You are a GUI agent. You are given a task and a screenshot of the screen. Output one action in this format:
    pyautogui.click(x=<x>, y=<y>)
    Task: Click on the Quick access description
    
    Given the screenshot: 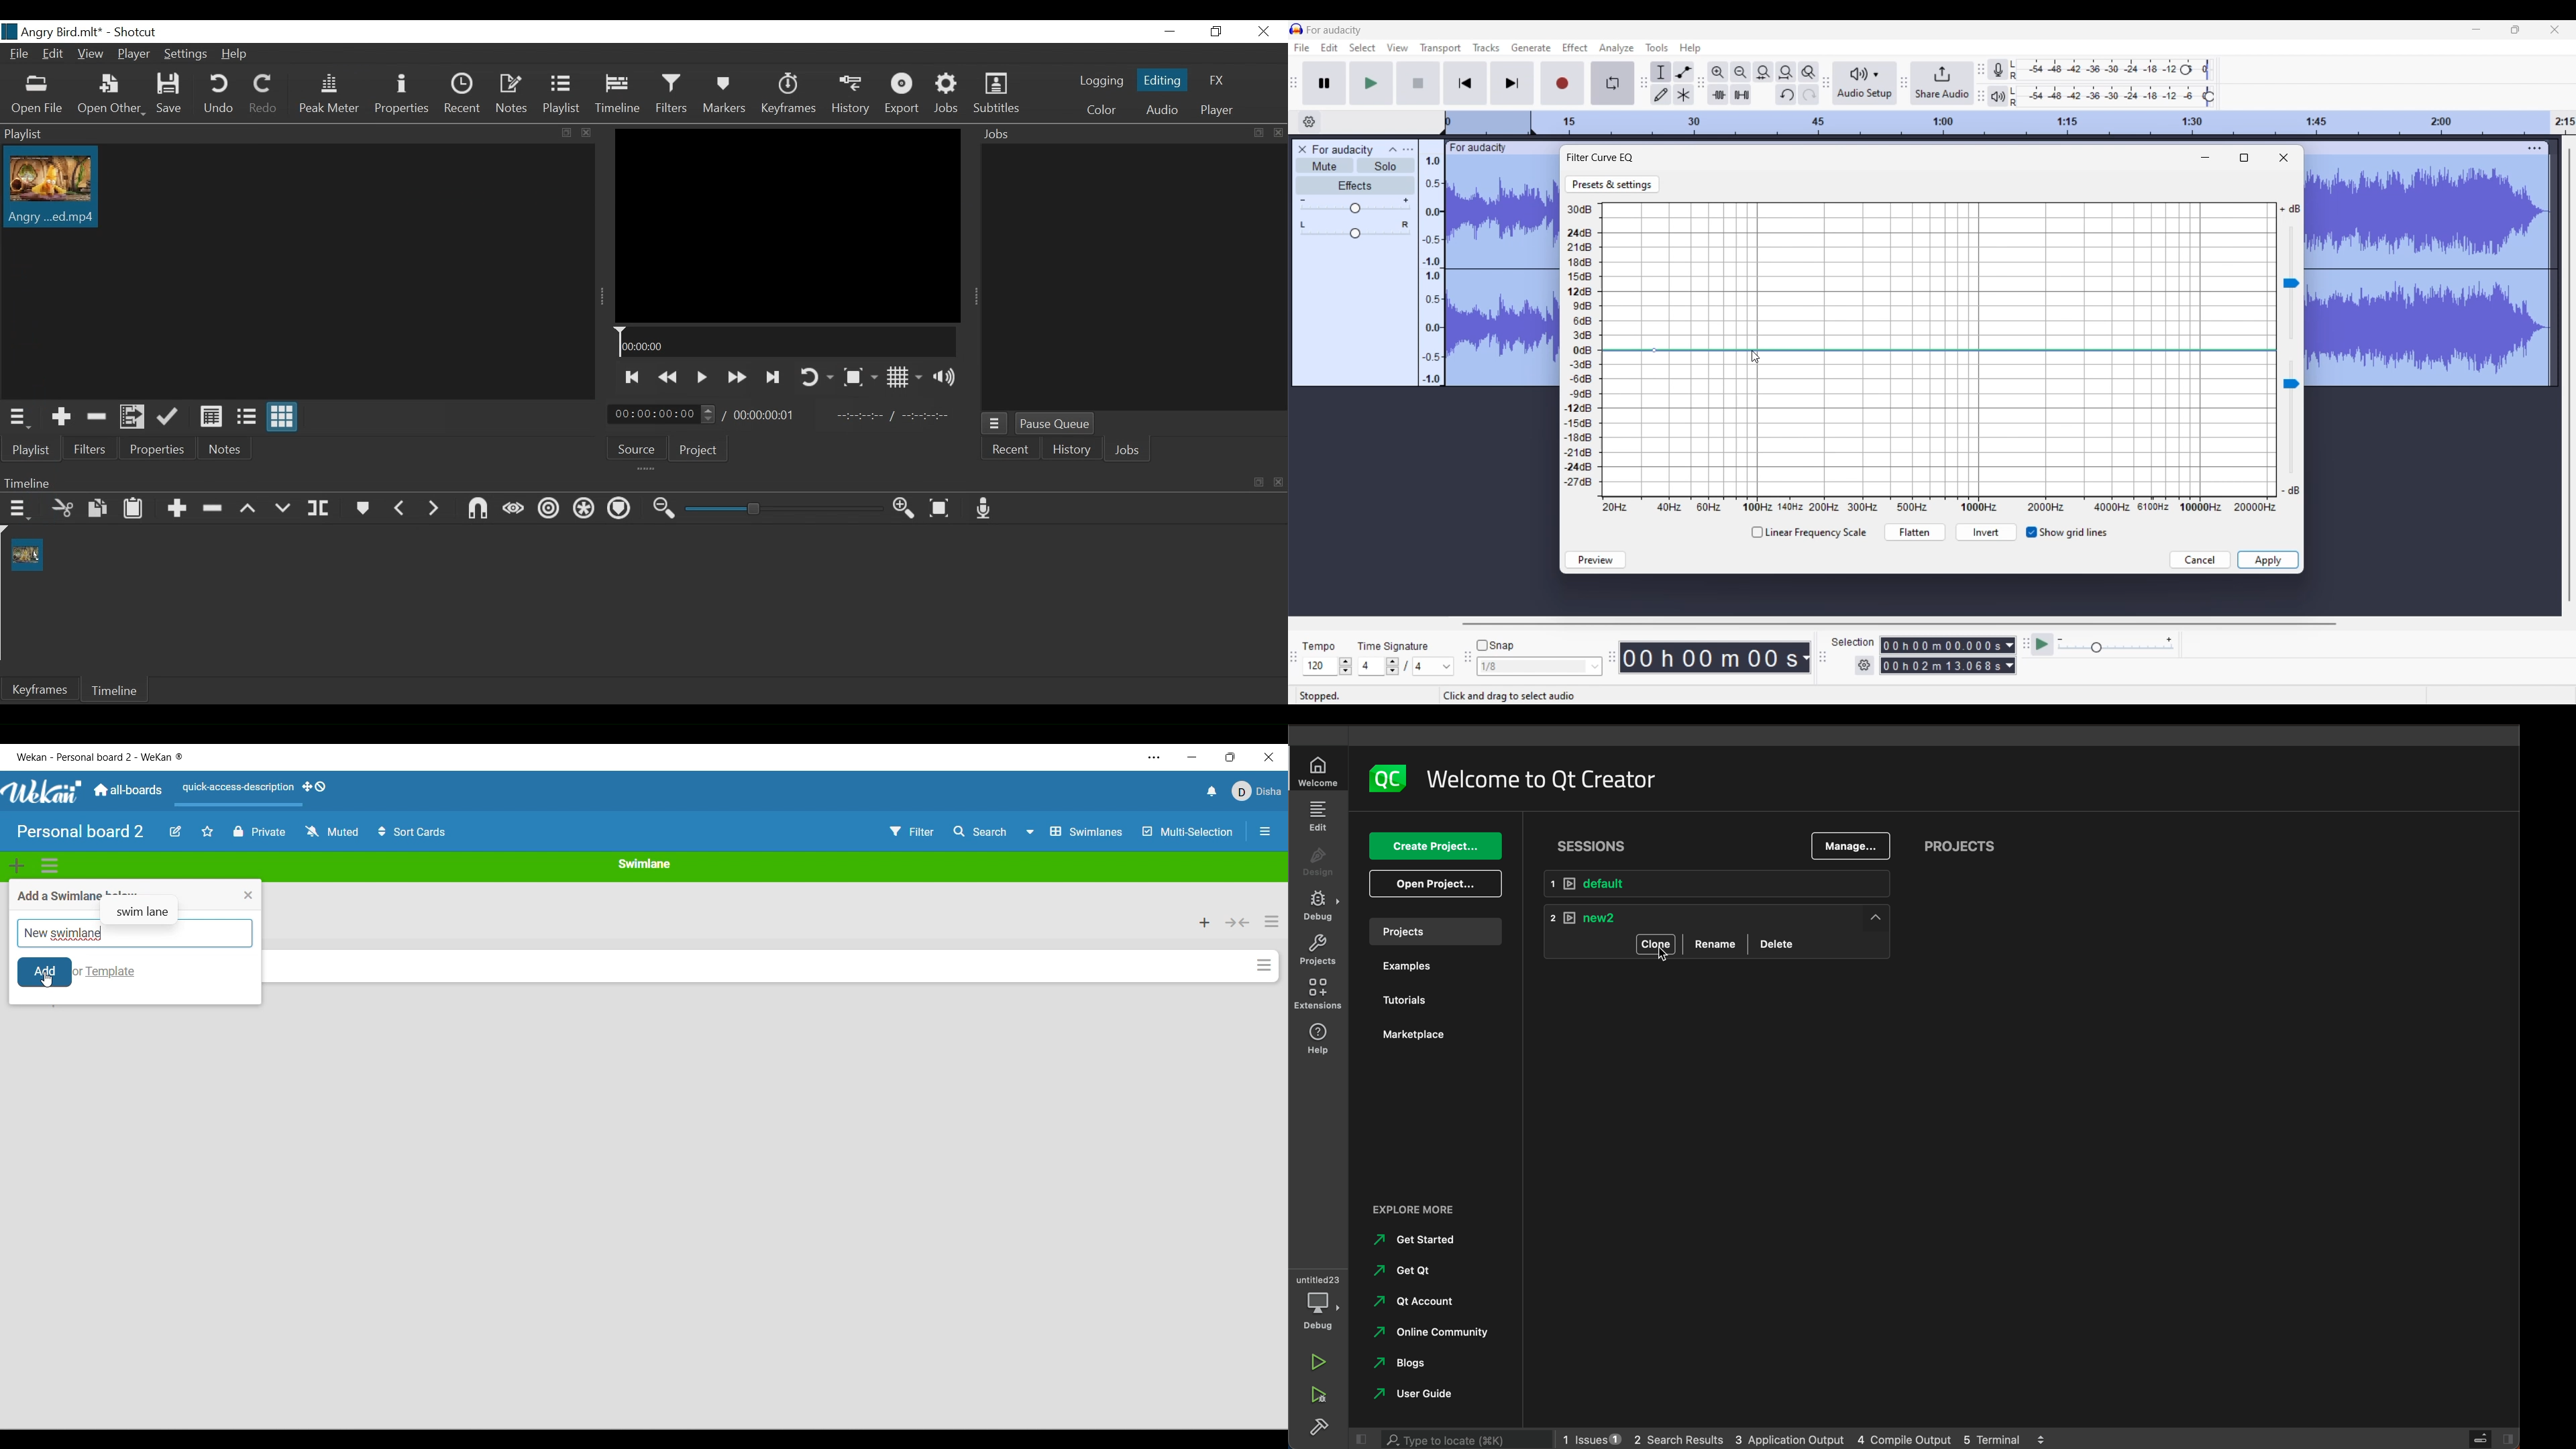 What is the action you would take?
    pyautogui.click(x=235, y=793)
    